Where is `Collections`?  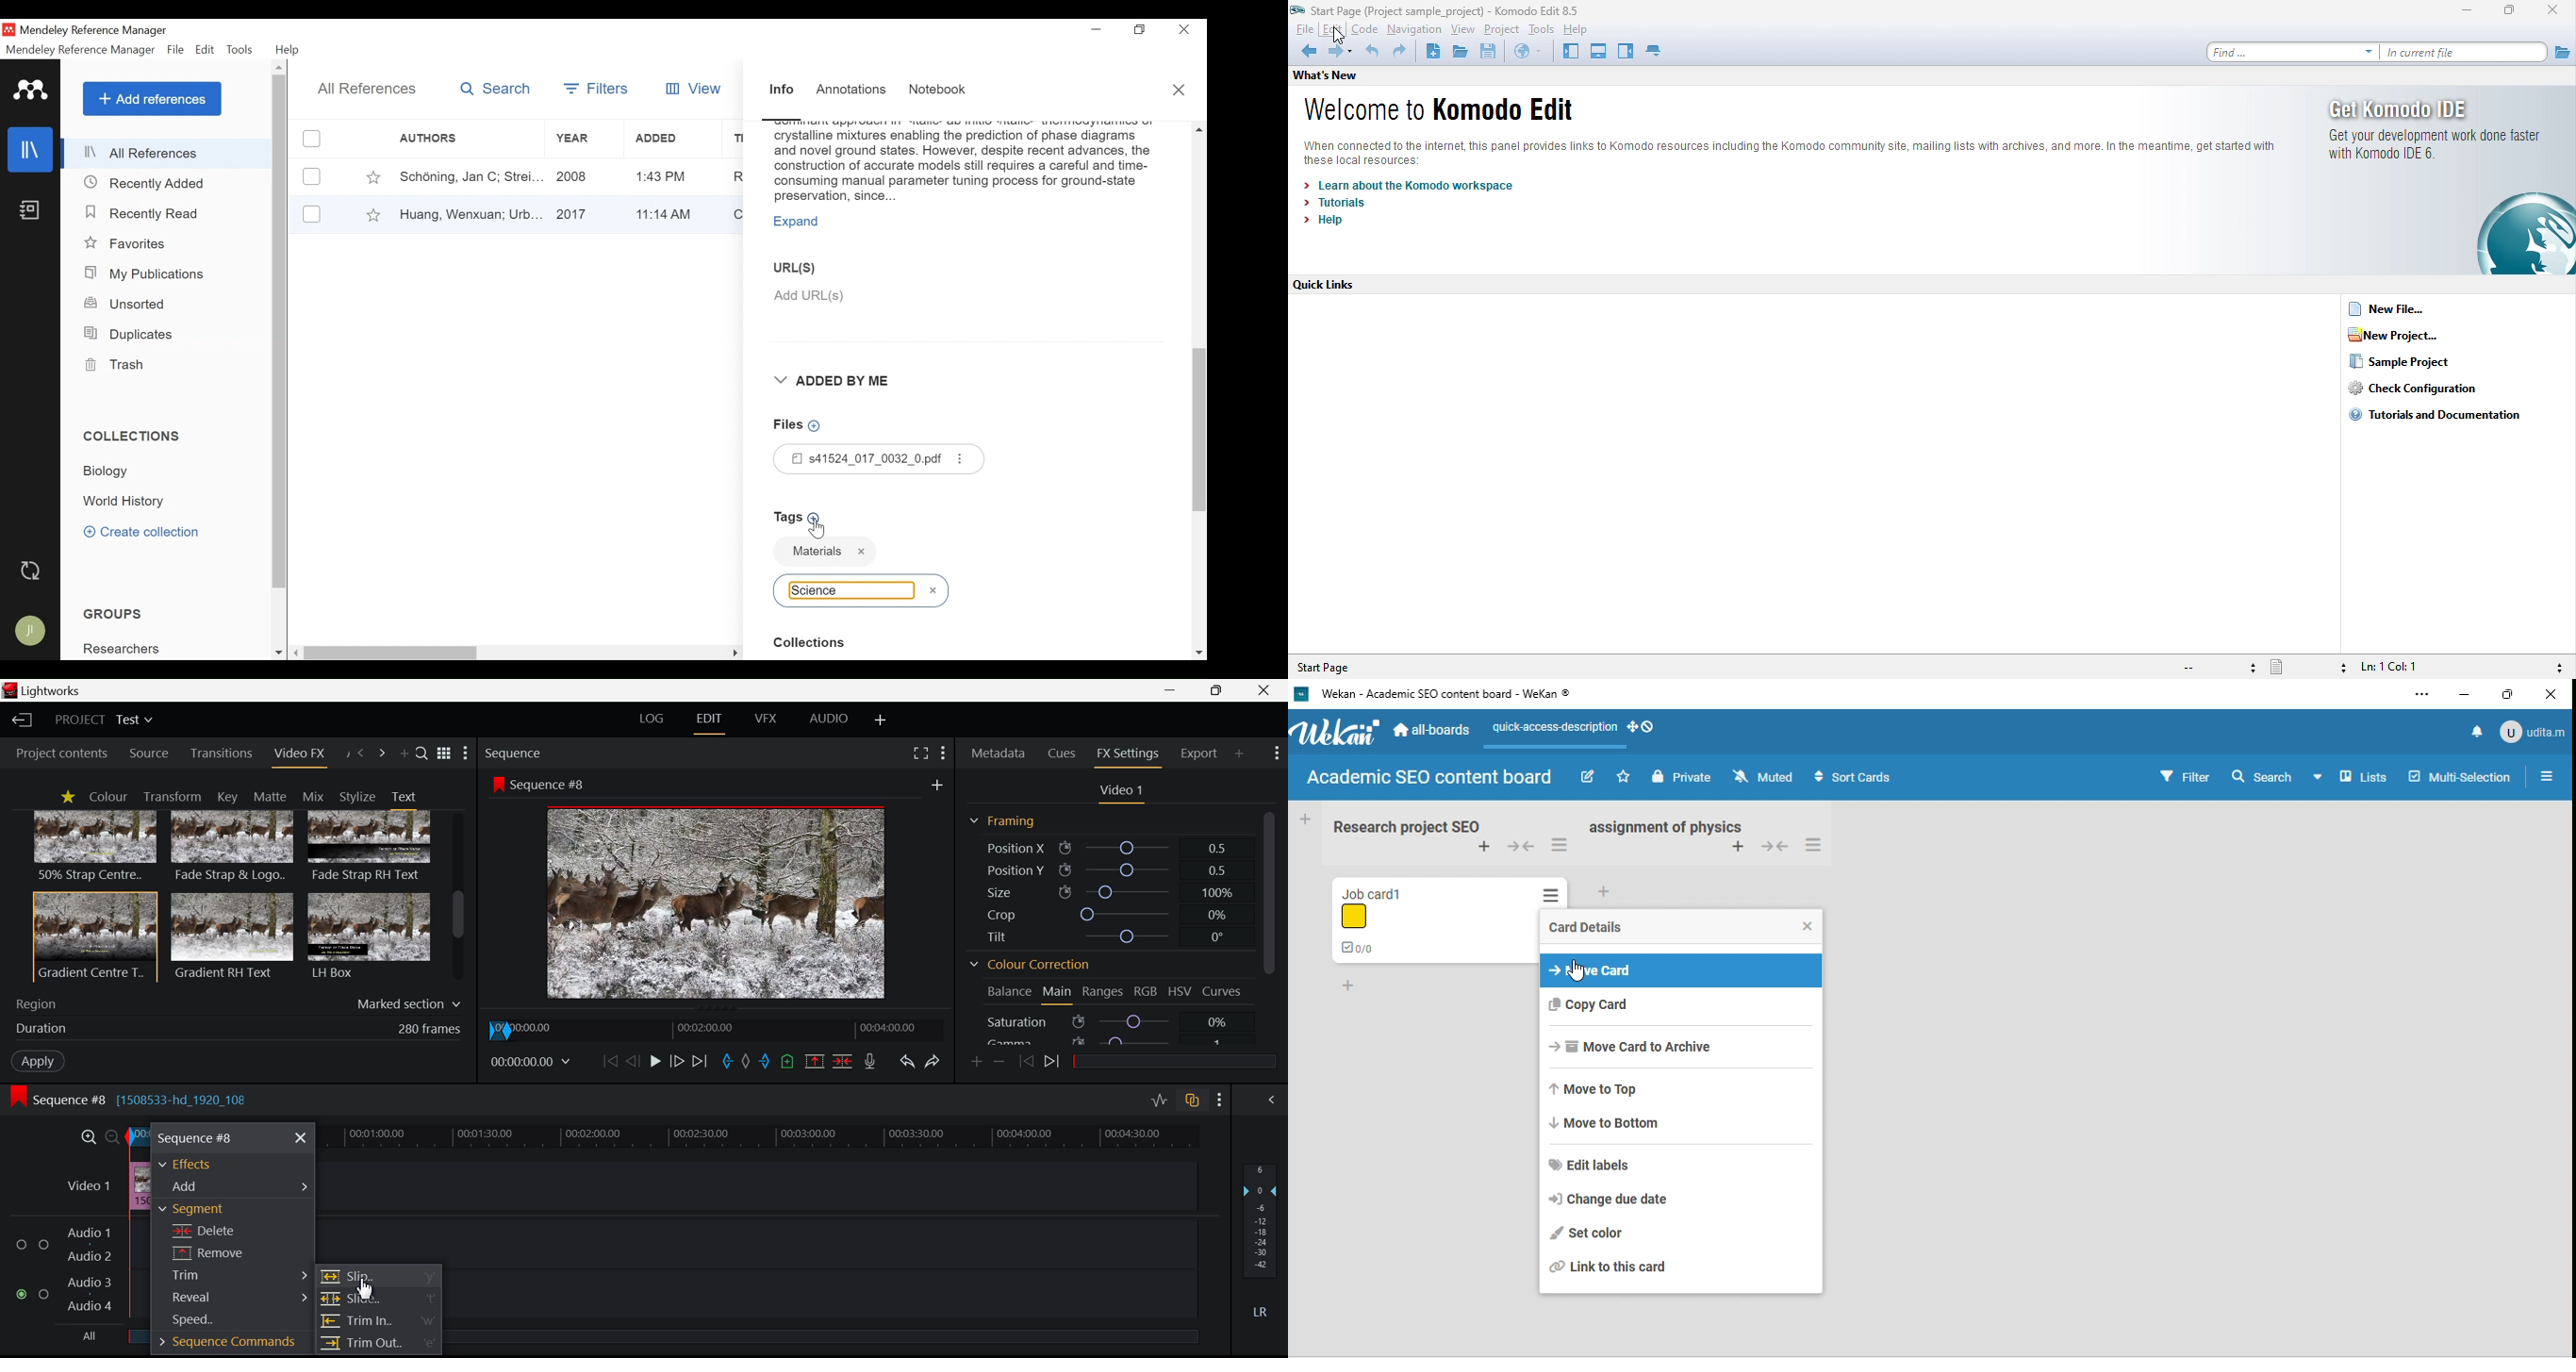
Collections is located at coordinates (133, 436).